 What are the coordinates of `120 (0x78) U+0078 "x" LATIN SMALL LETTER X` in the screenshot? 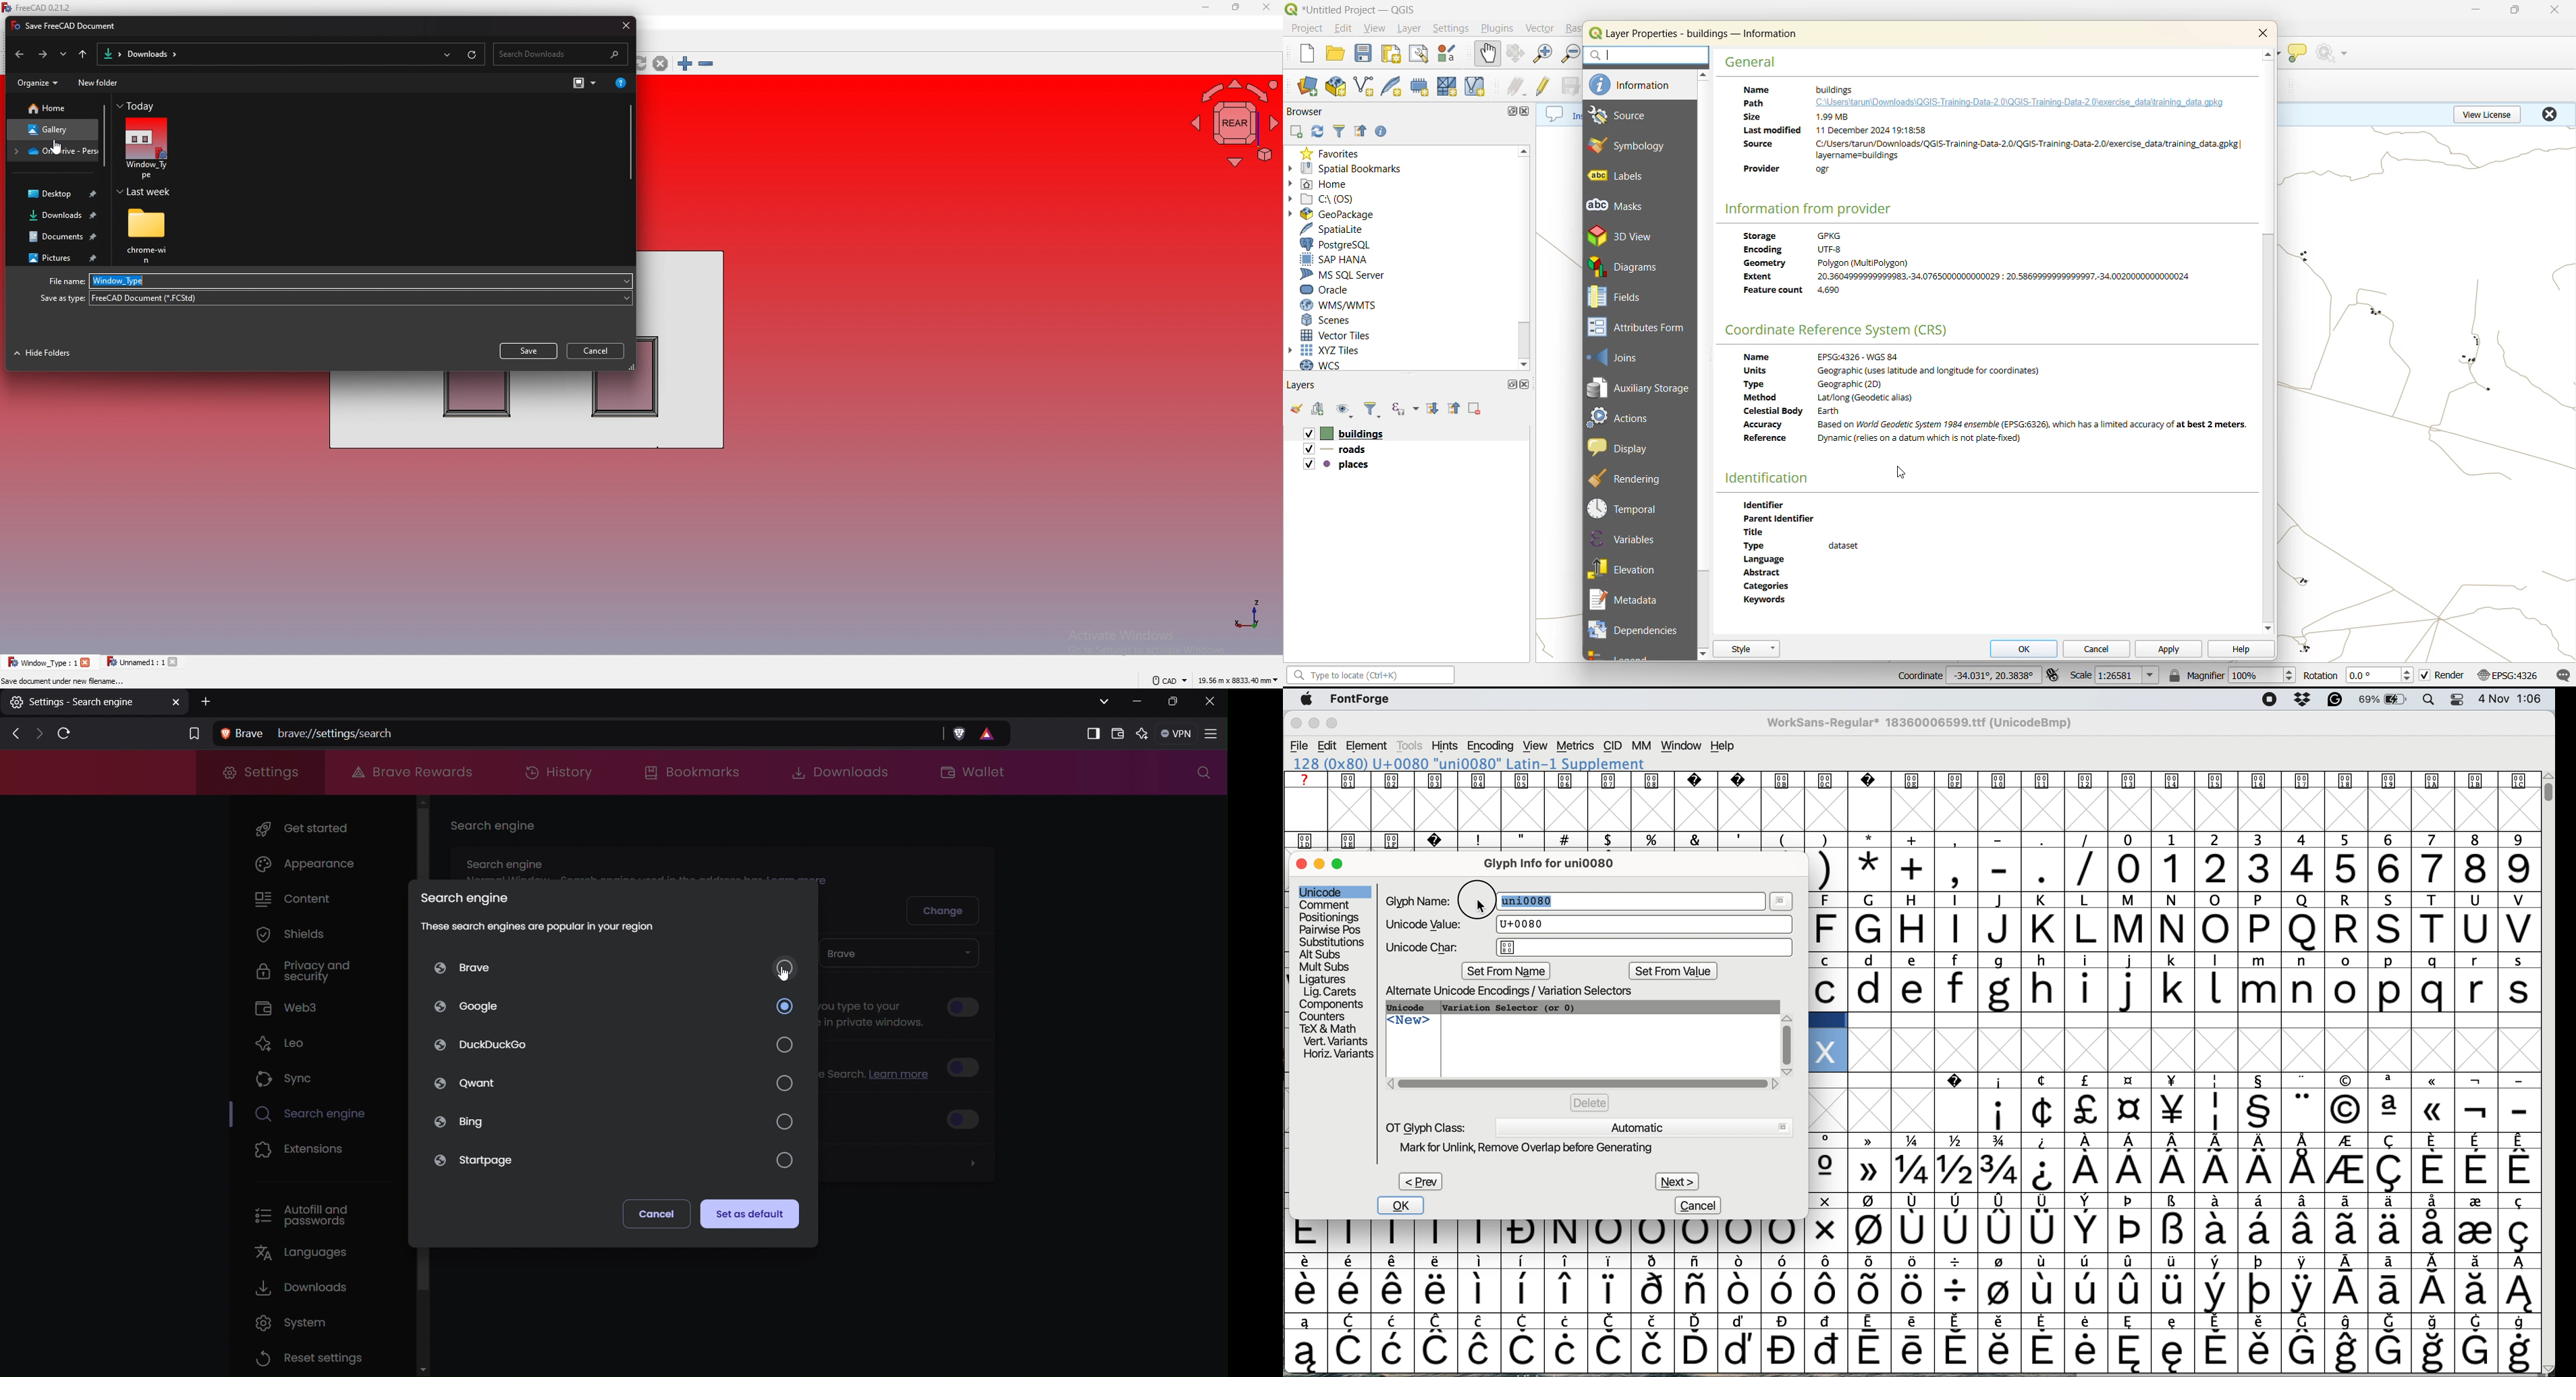 It's located at (1469, 763).